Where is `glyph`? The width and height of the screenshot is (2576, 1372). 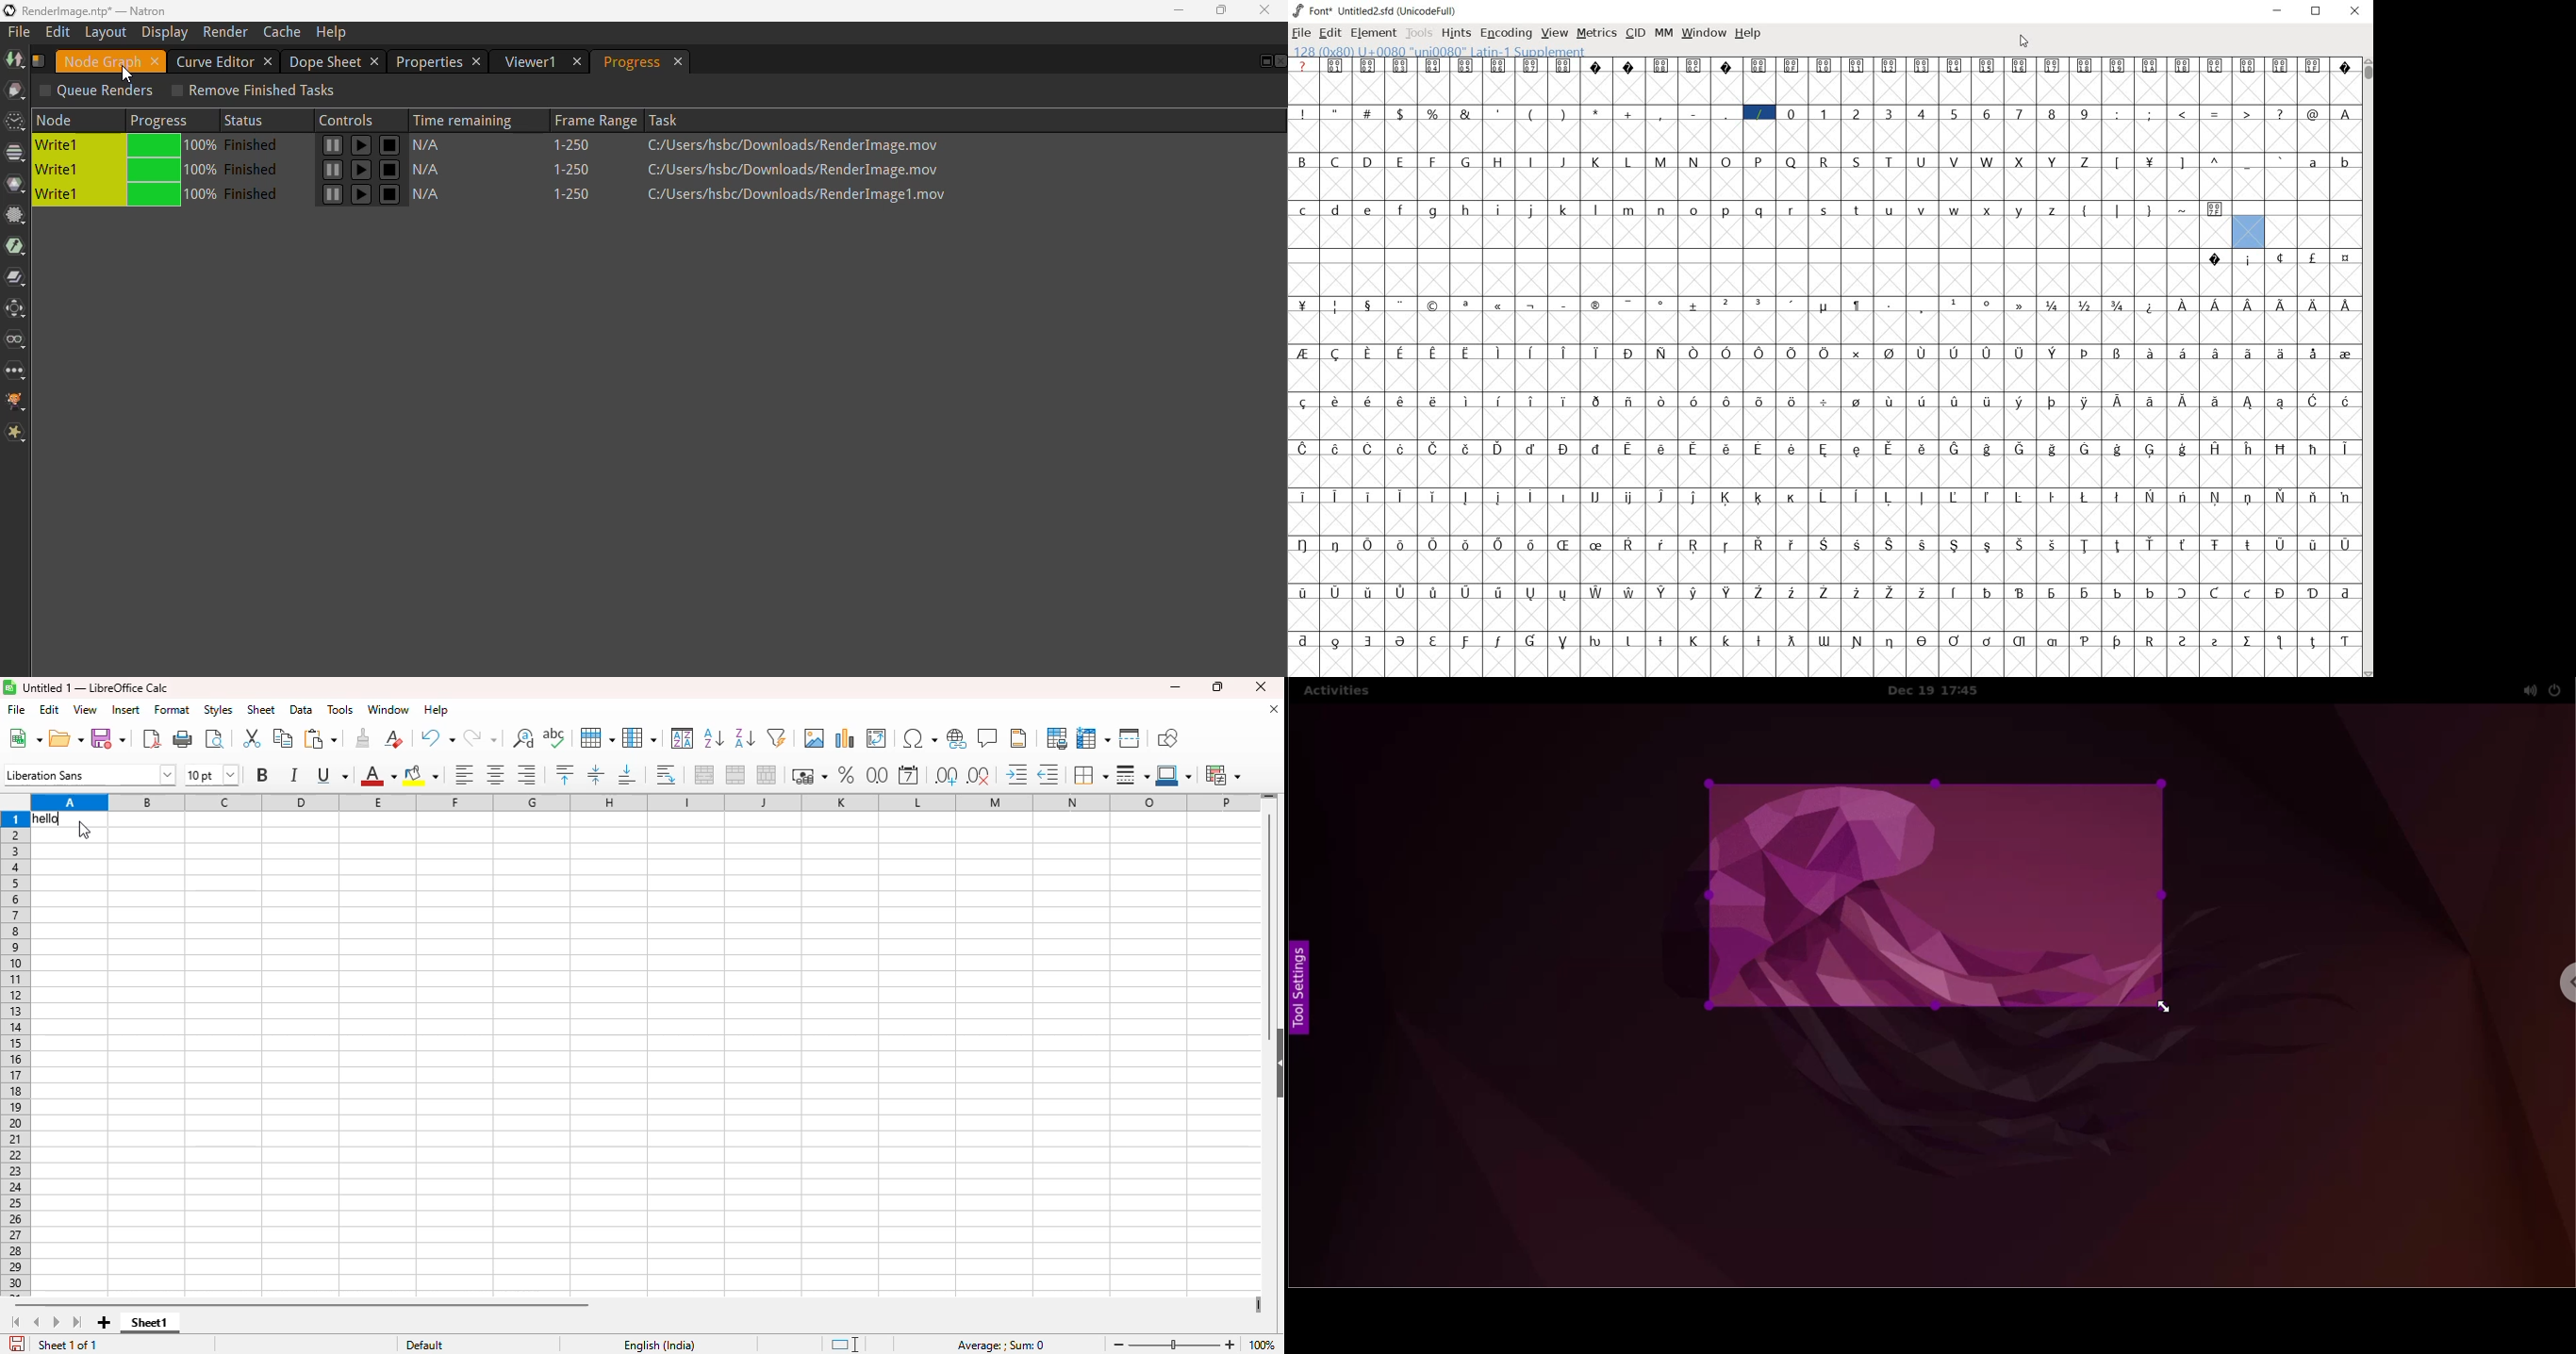 glyph is located at coordinates (1857, 114).